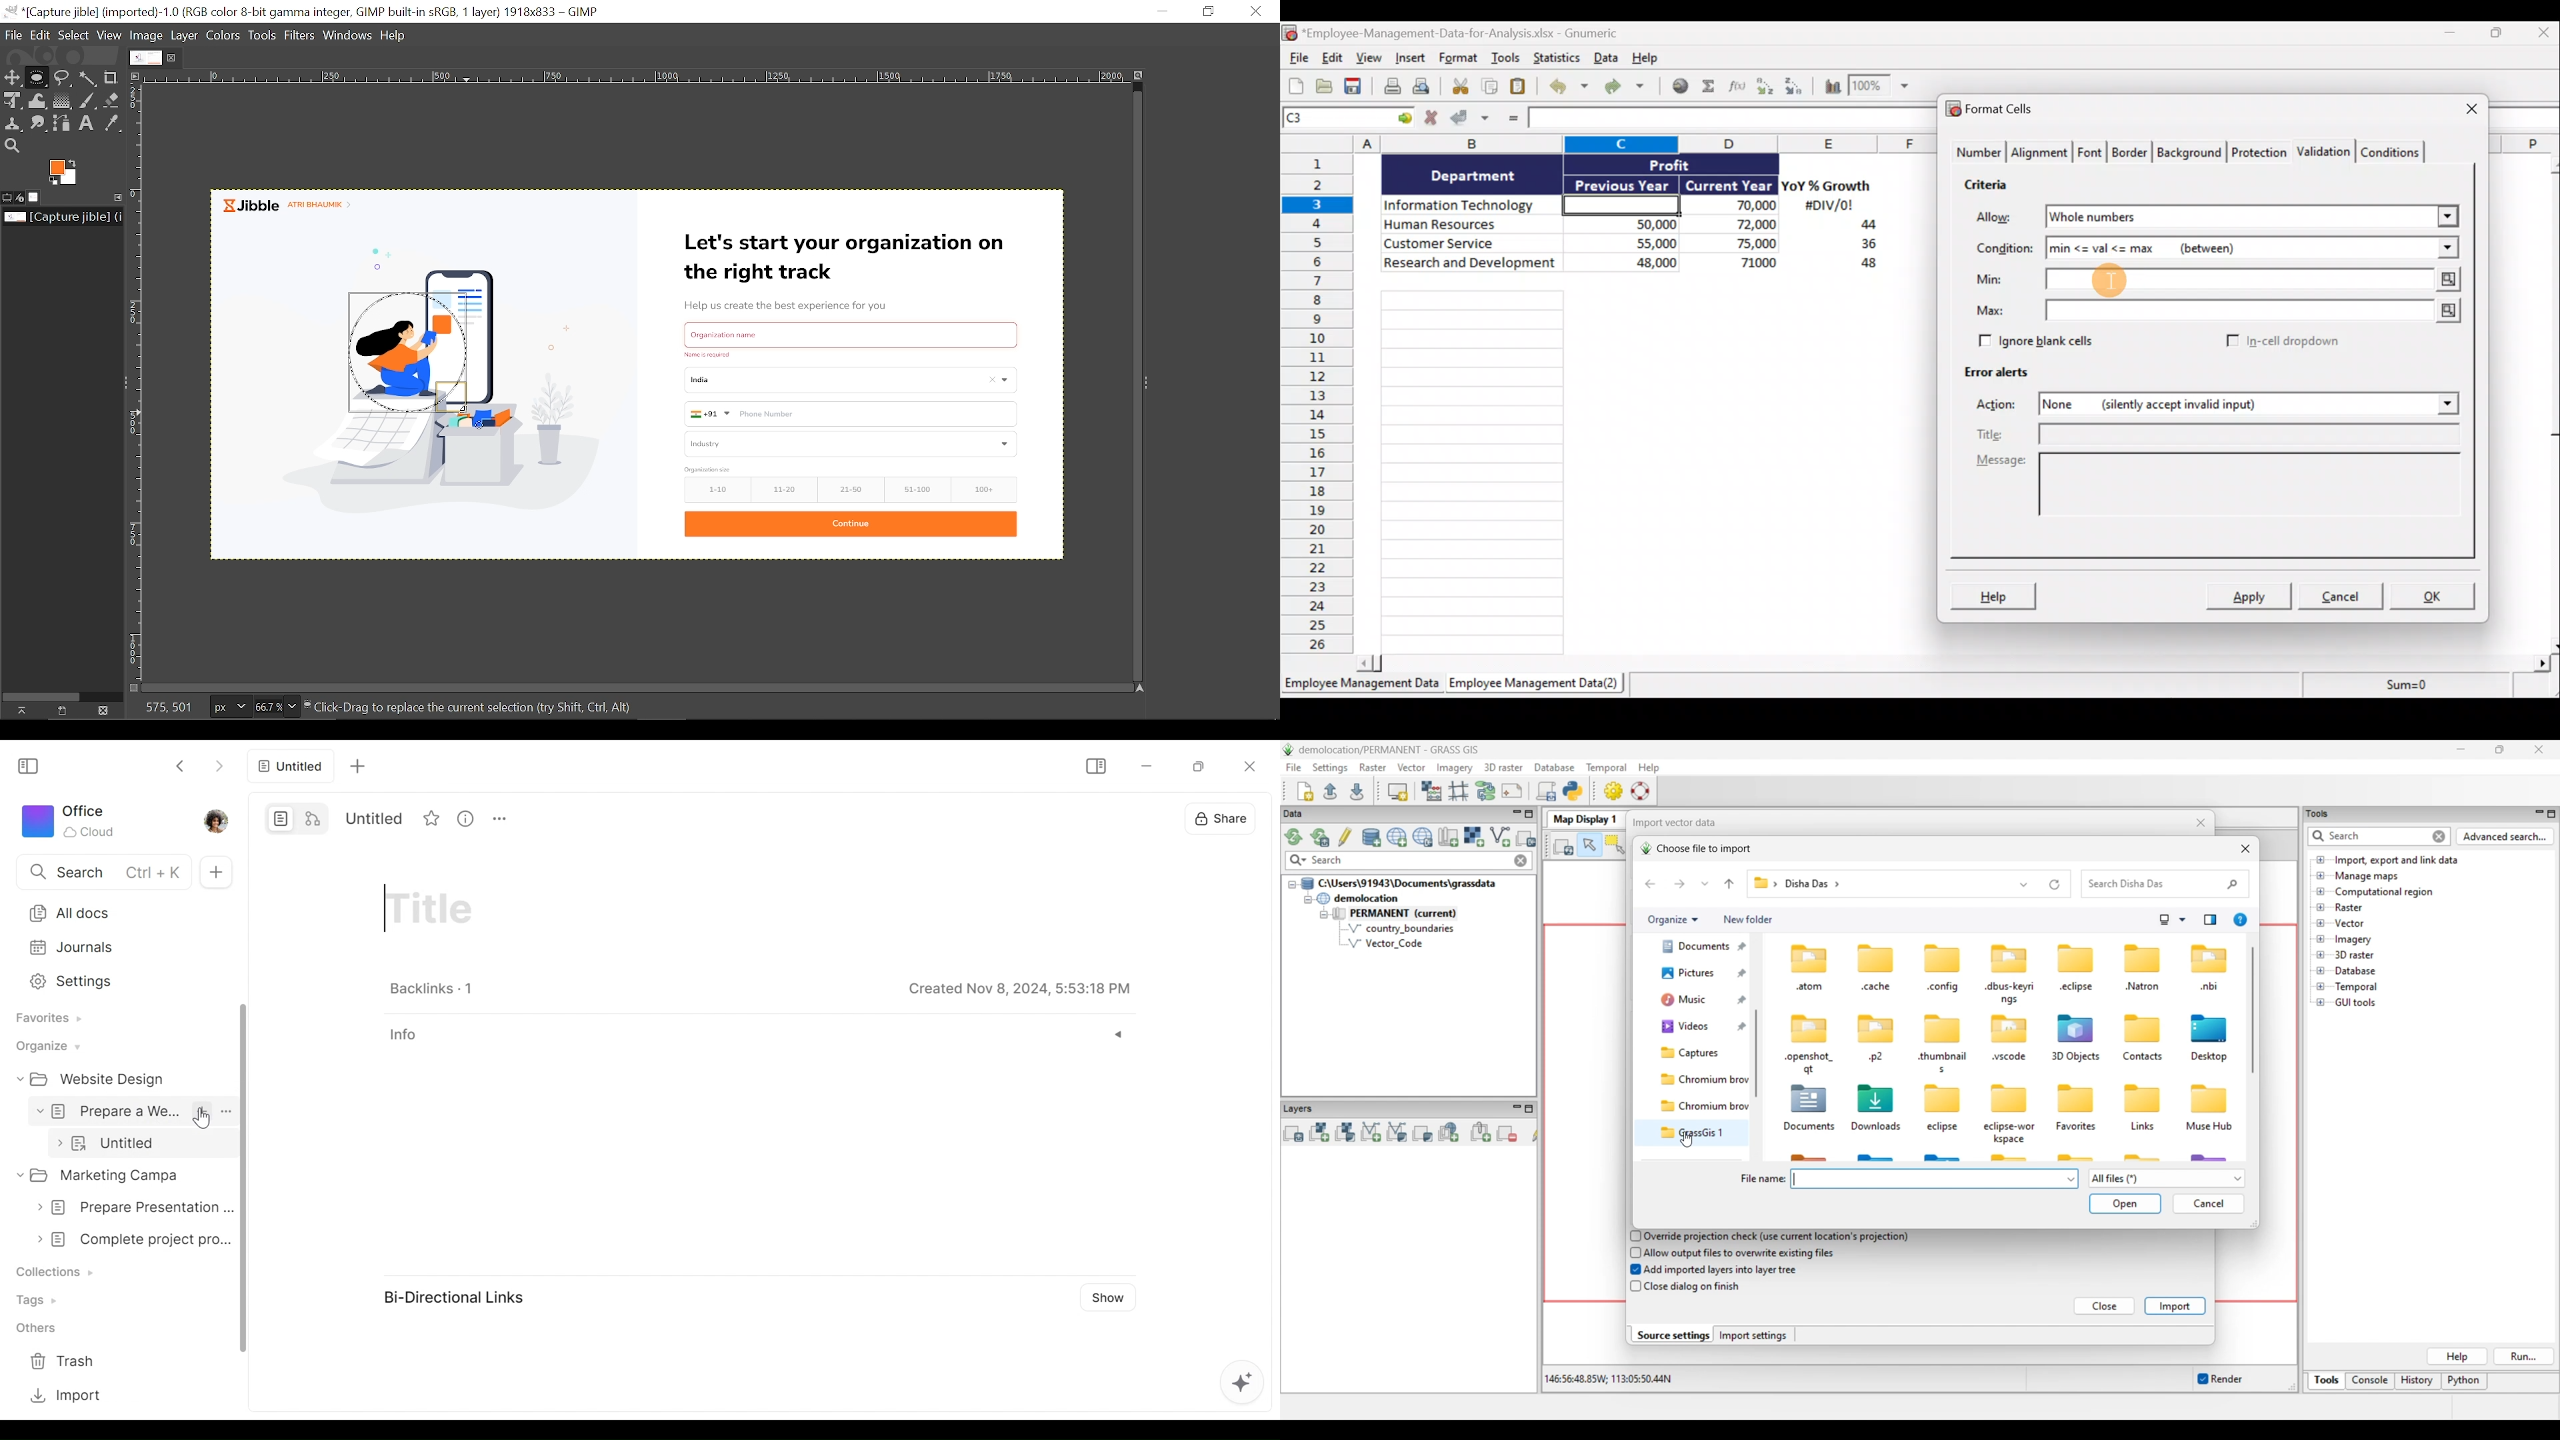 Image resolution: width=2576 pixels, height=1456 pixels. I want to click on Add new tab, so click(357, 767).